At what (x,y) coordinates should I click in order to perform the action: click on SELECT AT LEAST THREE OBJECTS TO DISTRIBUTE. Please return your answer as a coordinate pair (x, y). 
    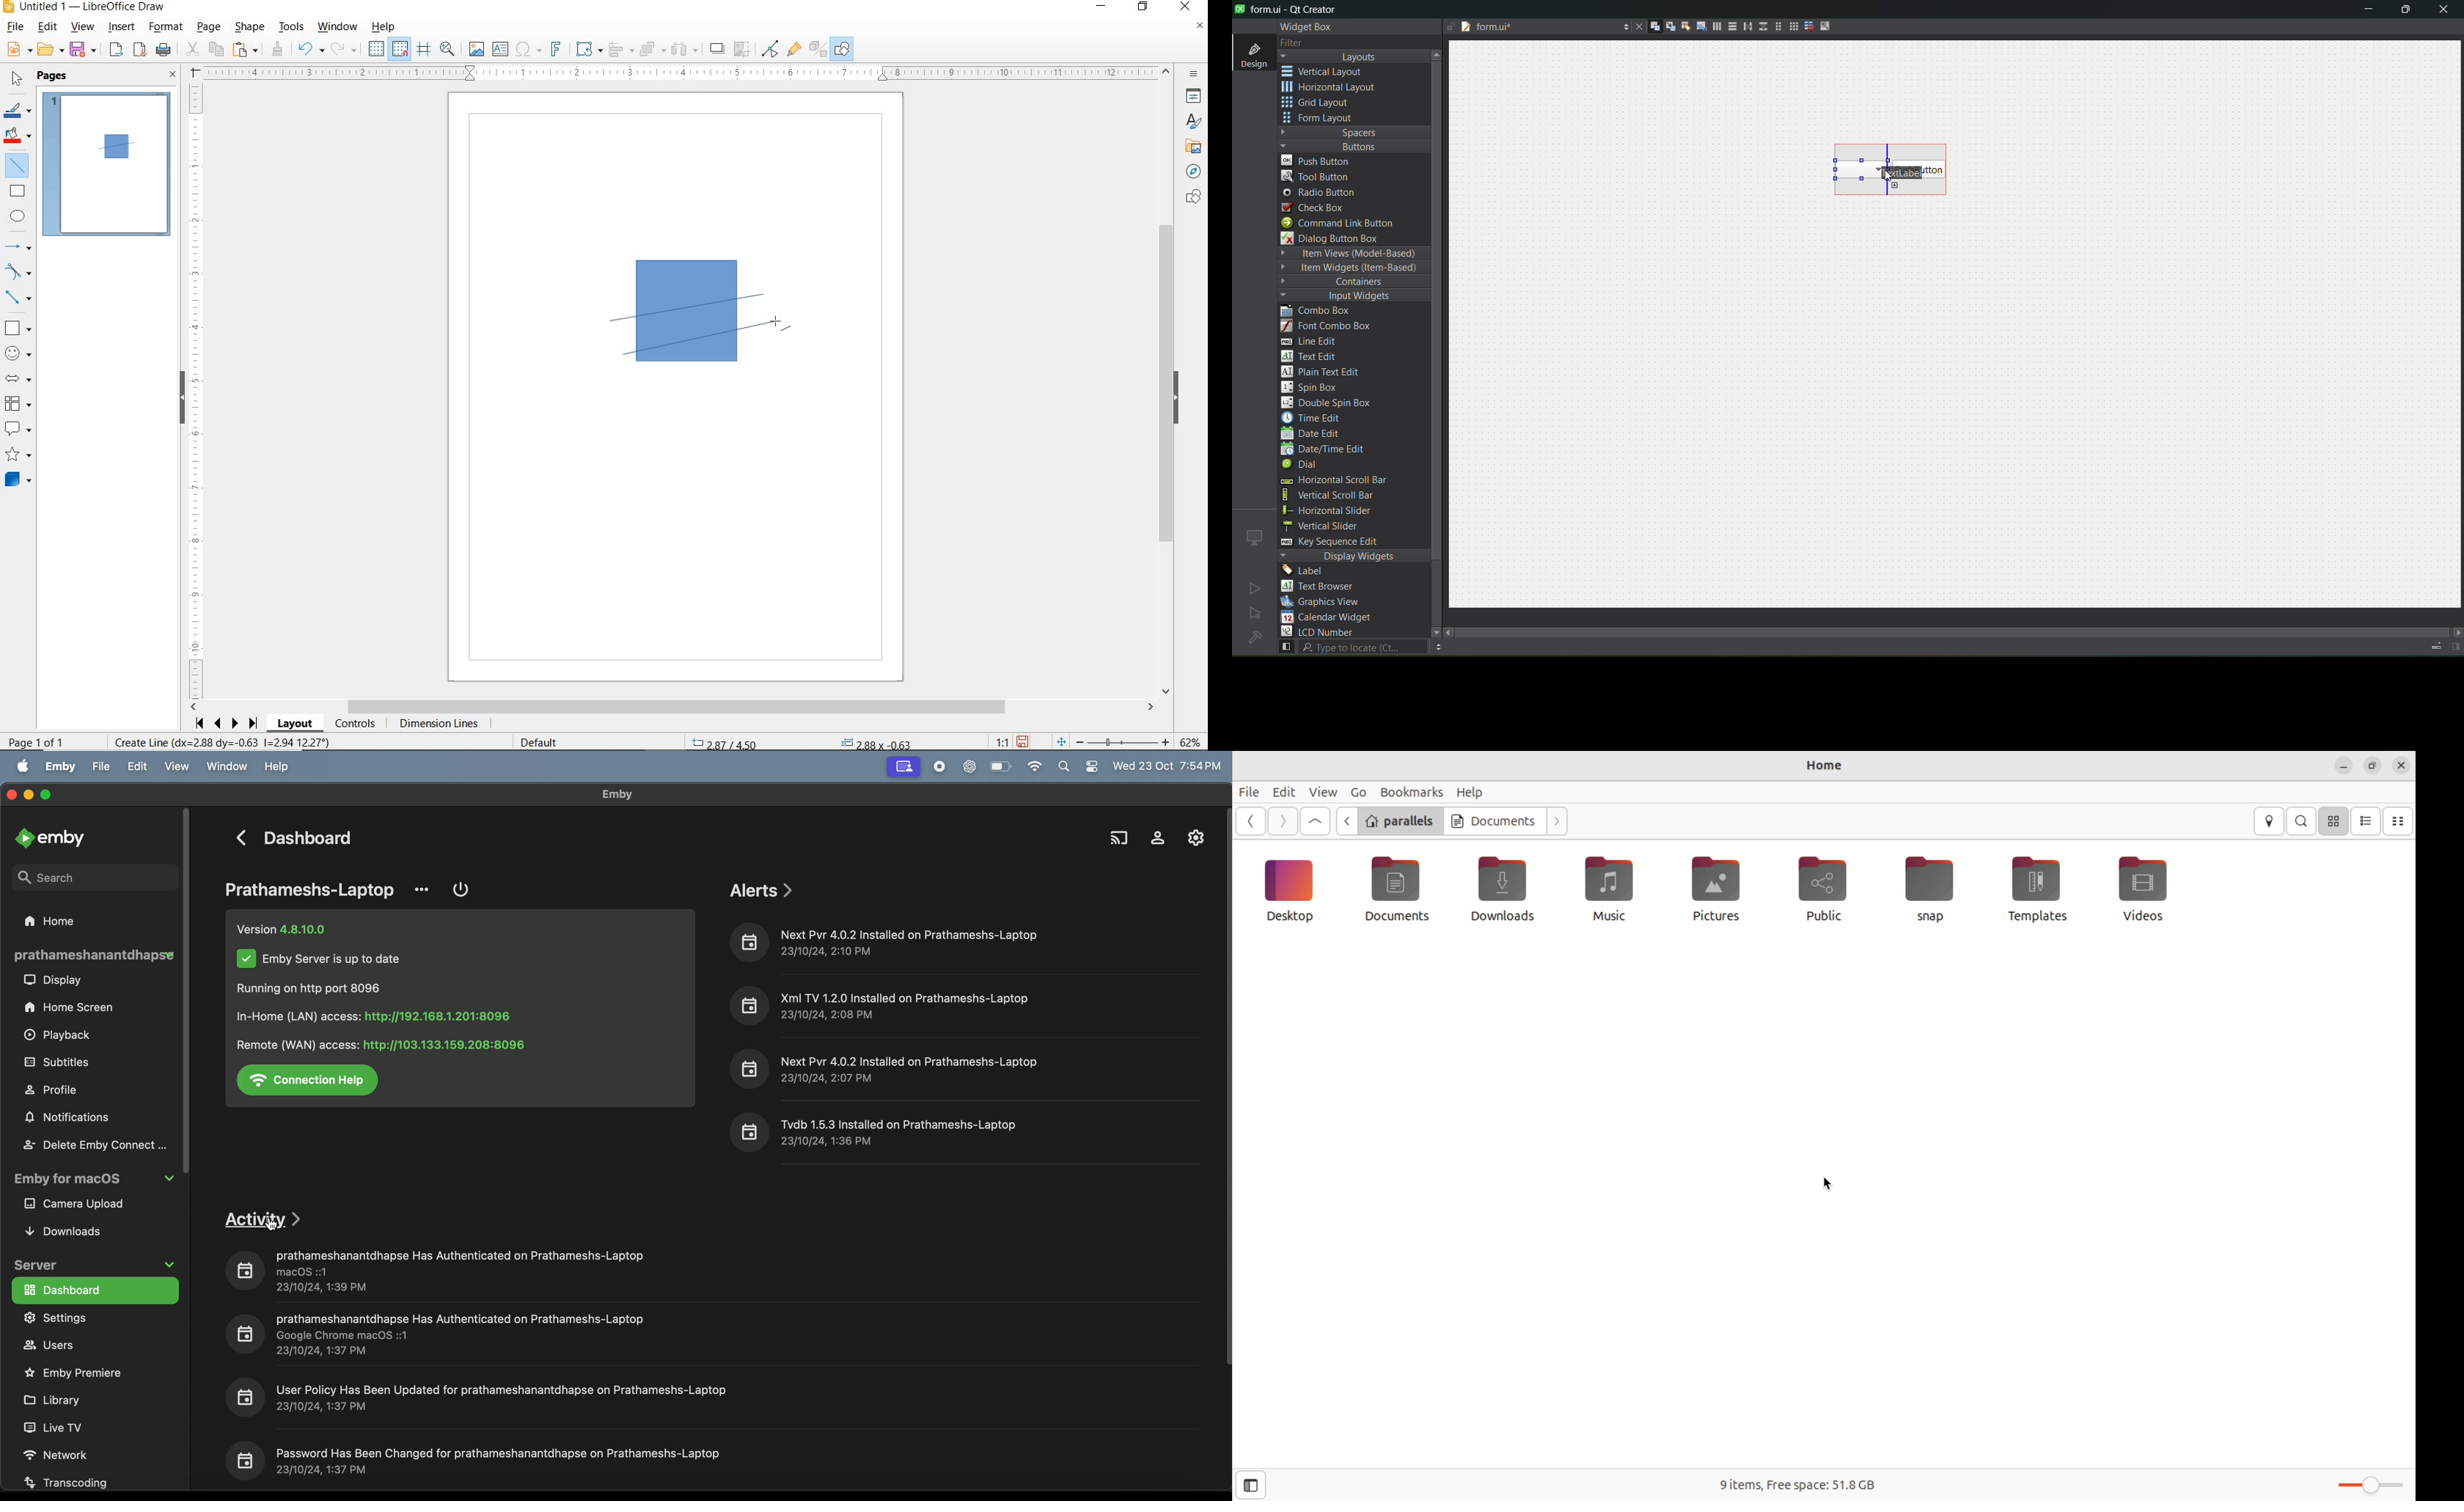
    Looking at the image, I should click on (685, 49).